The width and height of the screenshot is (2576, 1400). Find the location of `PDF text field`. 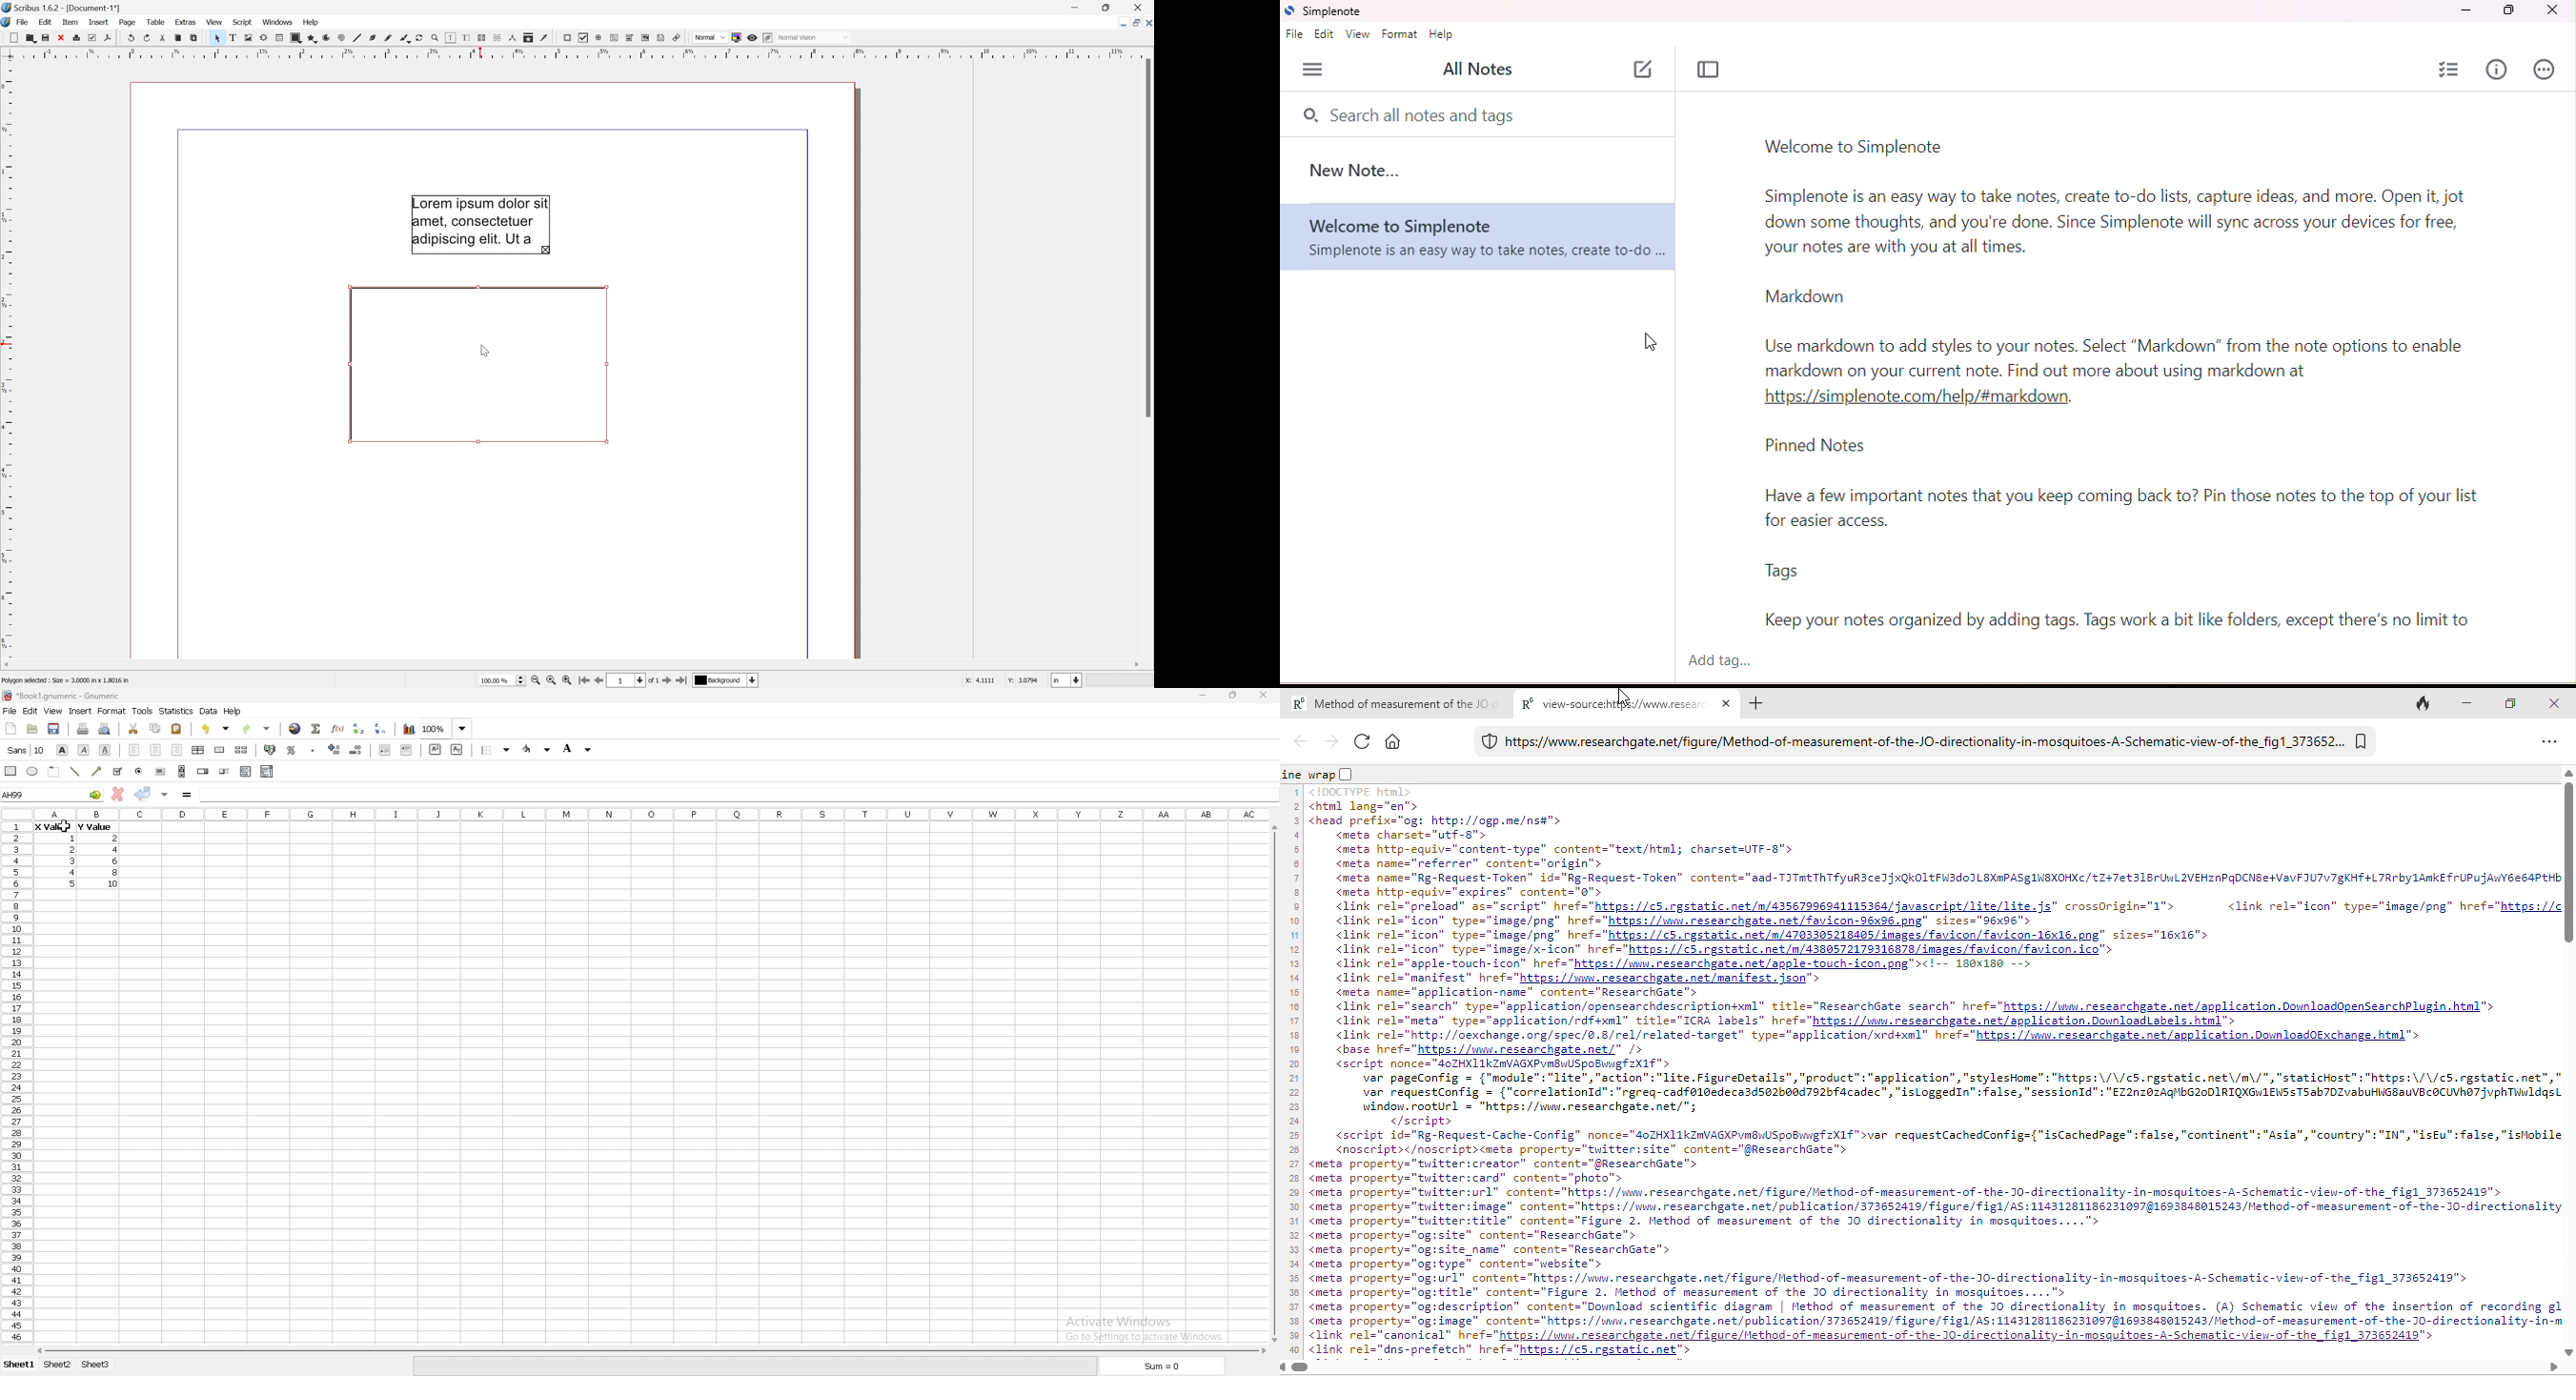

PDF text field is located at coordinates (613, 37).